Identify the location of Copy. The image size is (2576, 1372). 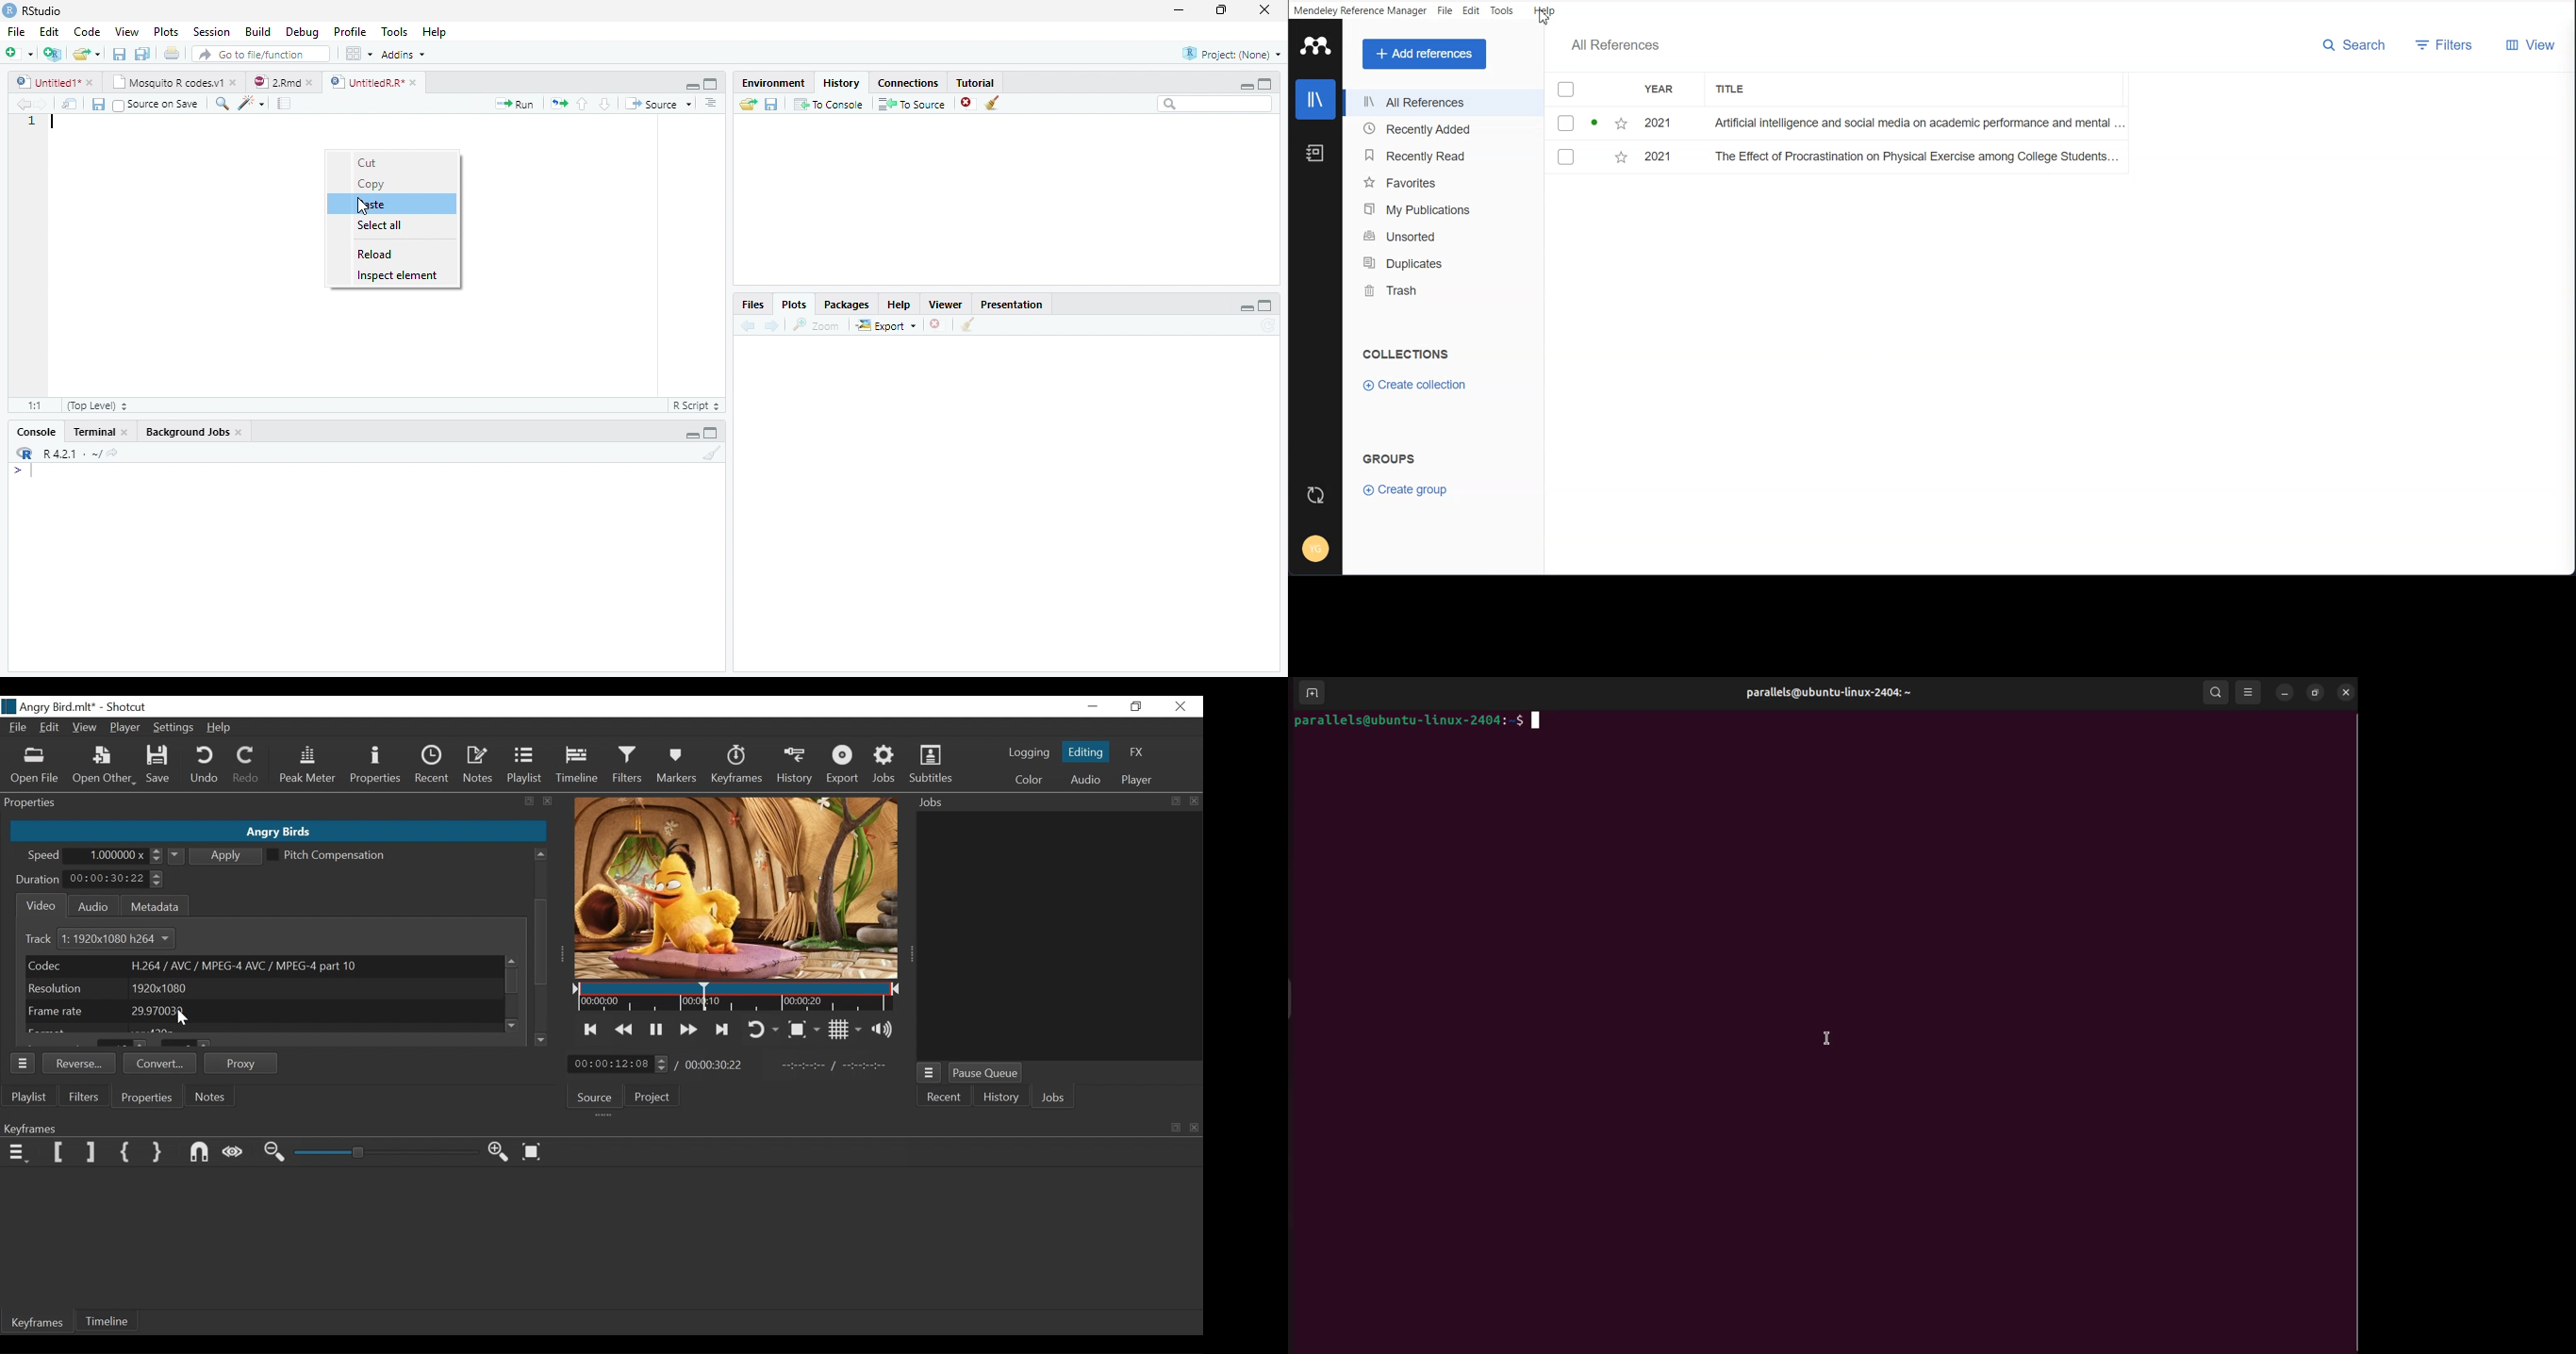
(373, 184).